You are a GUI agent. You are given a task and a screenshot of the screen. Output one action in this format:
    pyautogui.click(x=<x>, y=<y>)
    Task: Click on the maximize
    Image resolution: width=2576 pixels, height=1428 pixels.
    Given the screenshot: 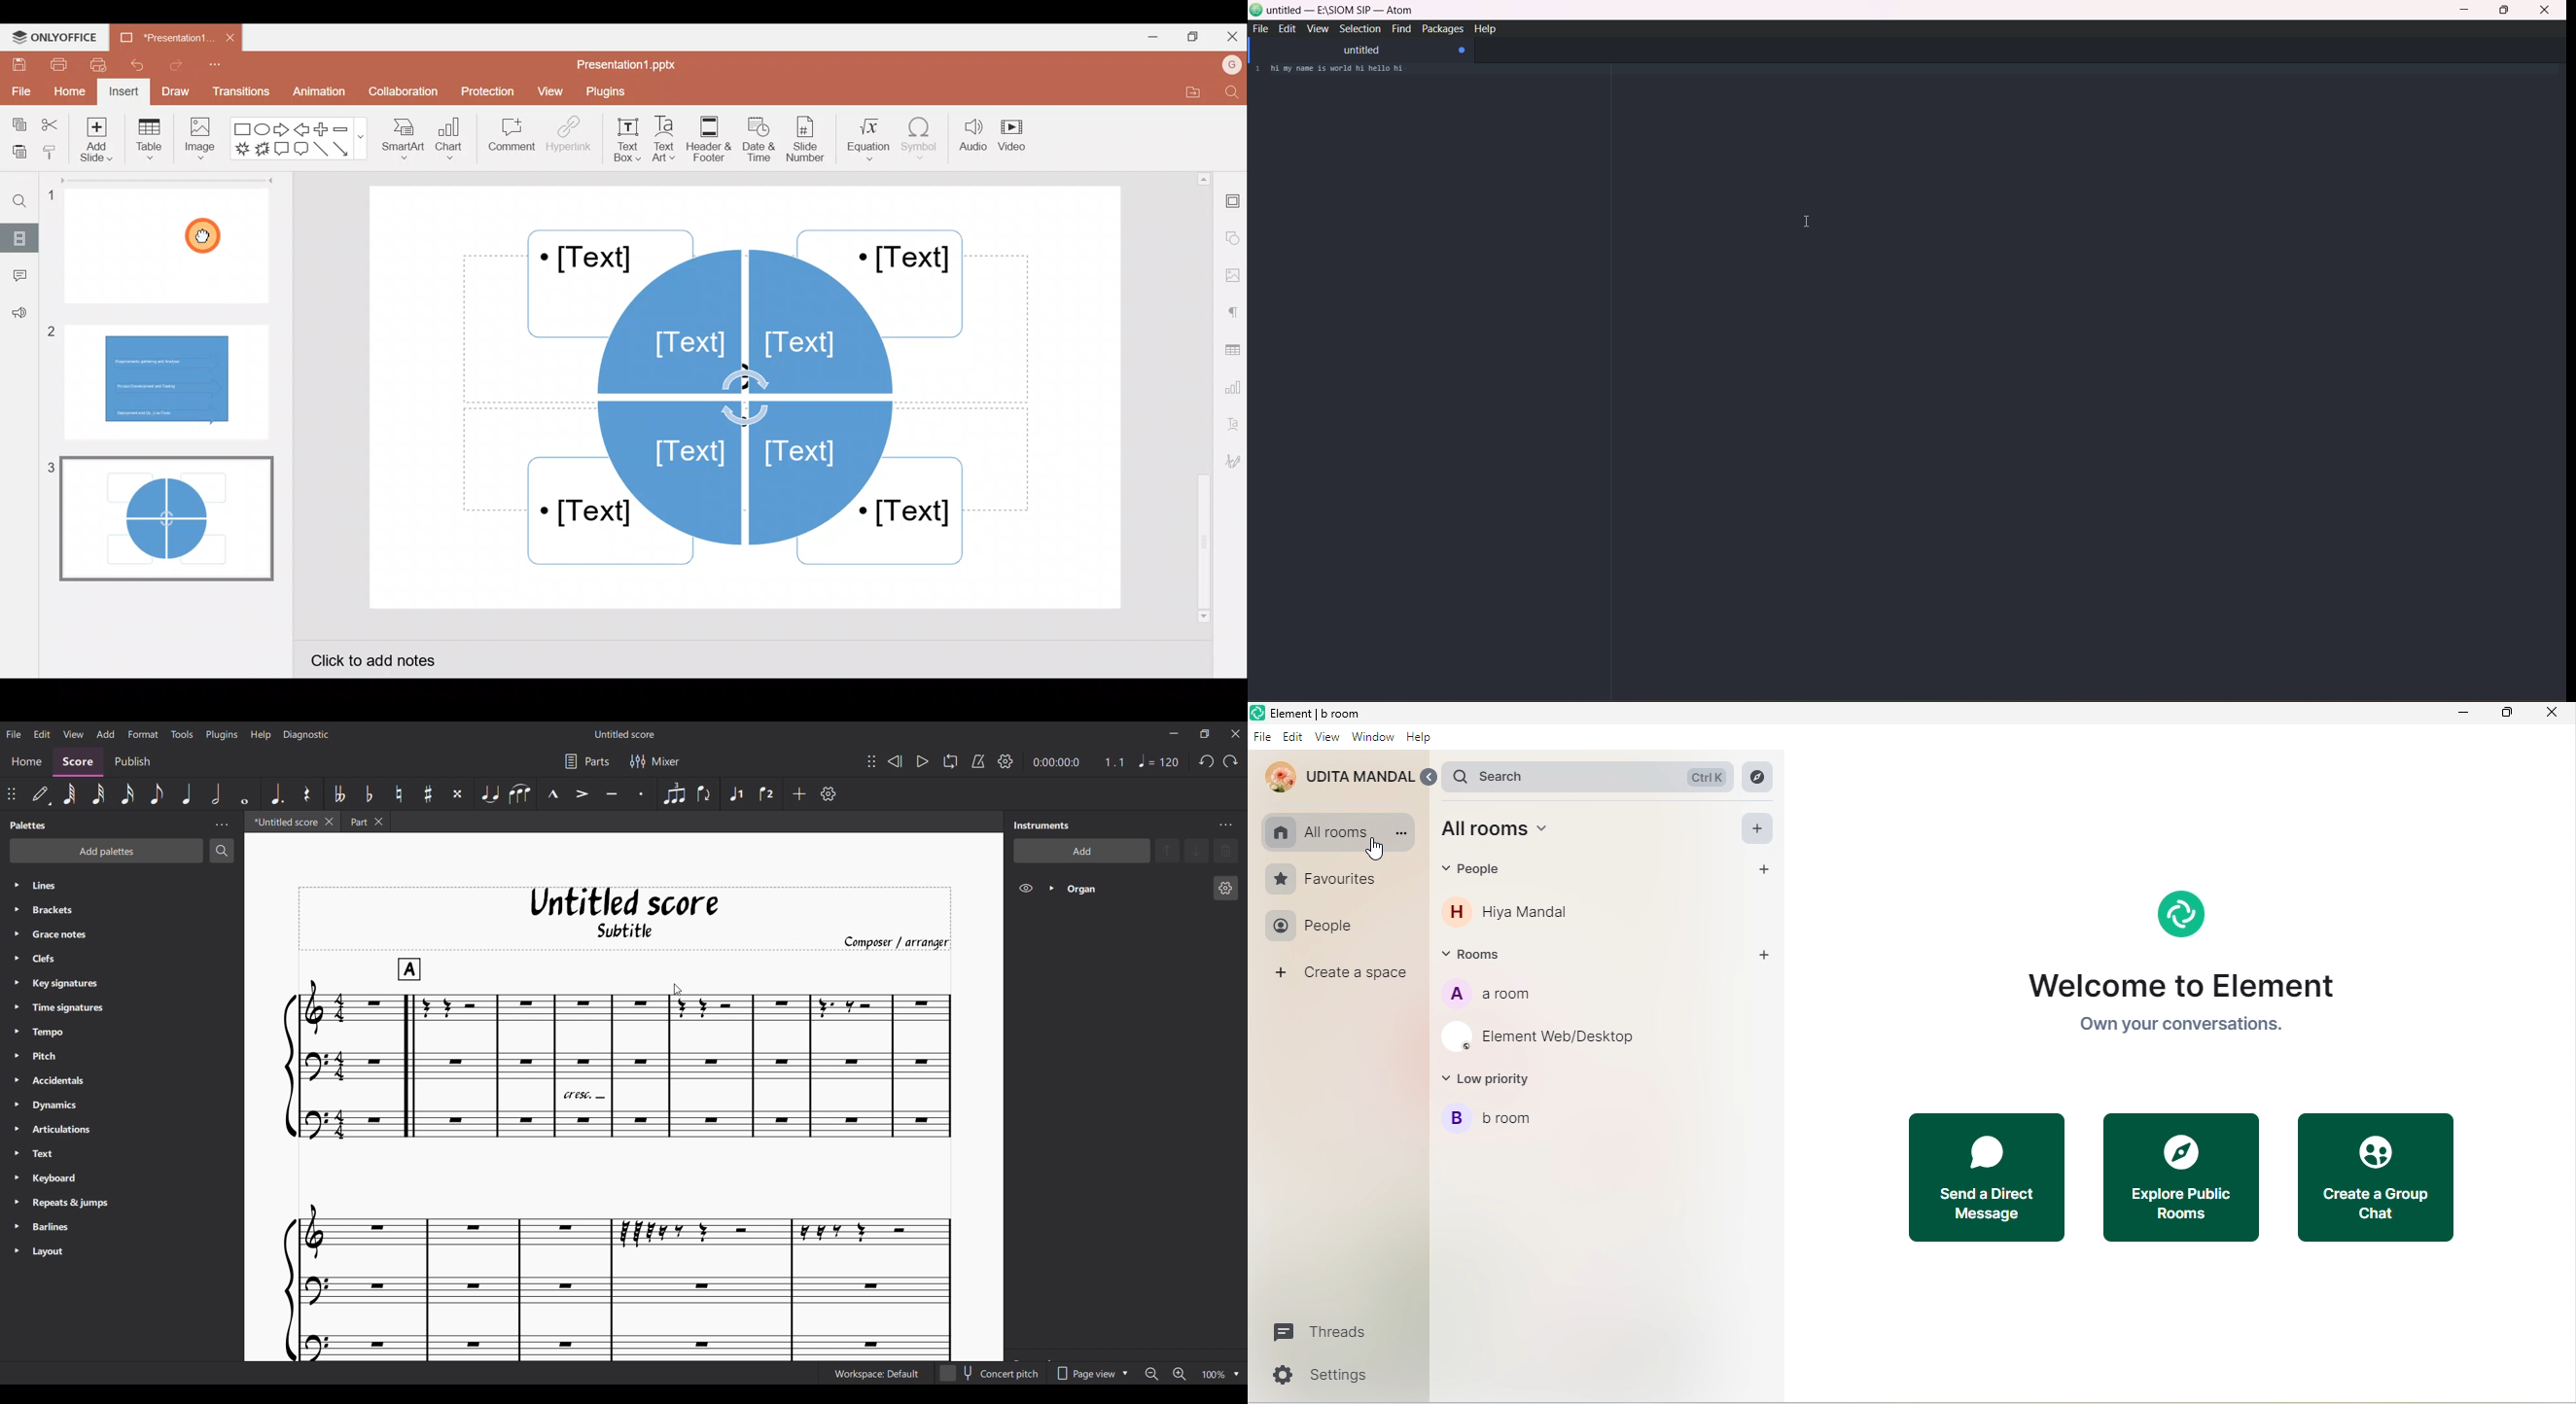 What is the action you would take?
    pyautogui.click(x=2505, y=11)
    